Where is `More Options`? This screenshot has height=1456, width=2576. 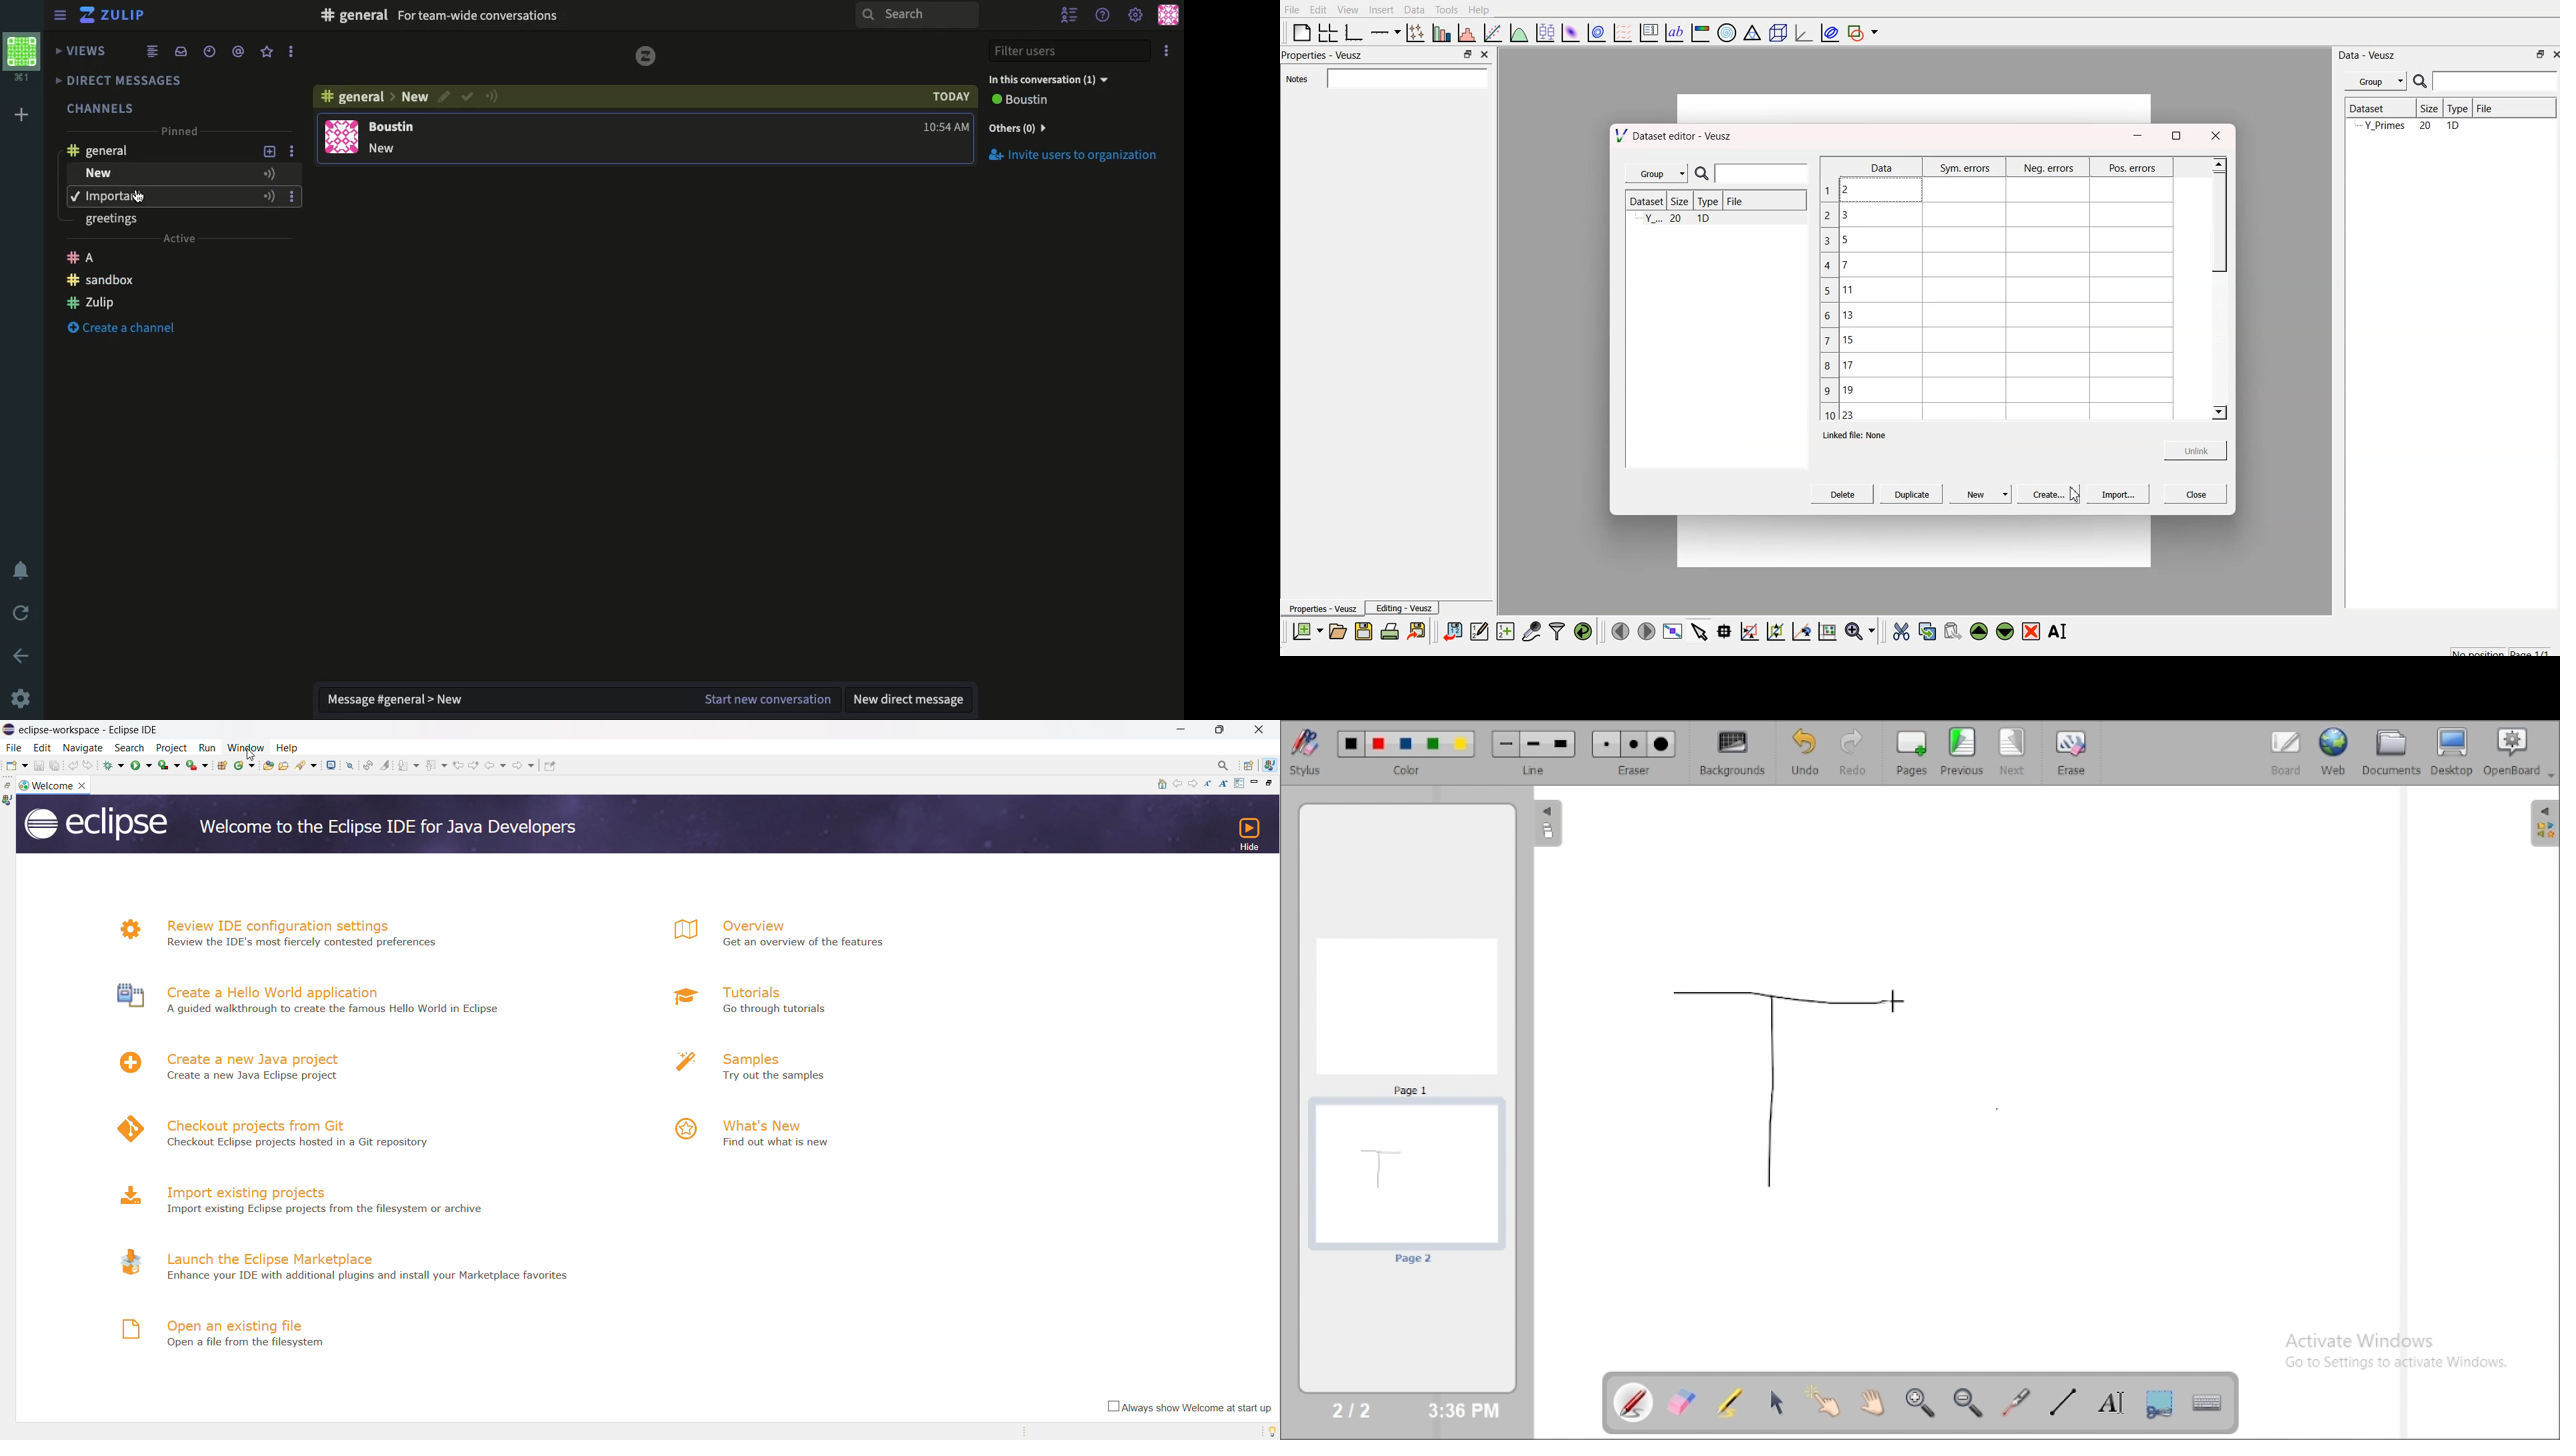
More Options is located at coordinates (297, 196).